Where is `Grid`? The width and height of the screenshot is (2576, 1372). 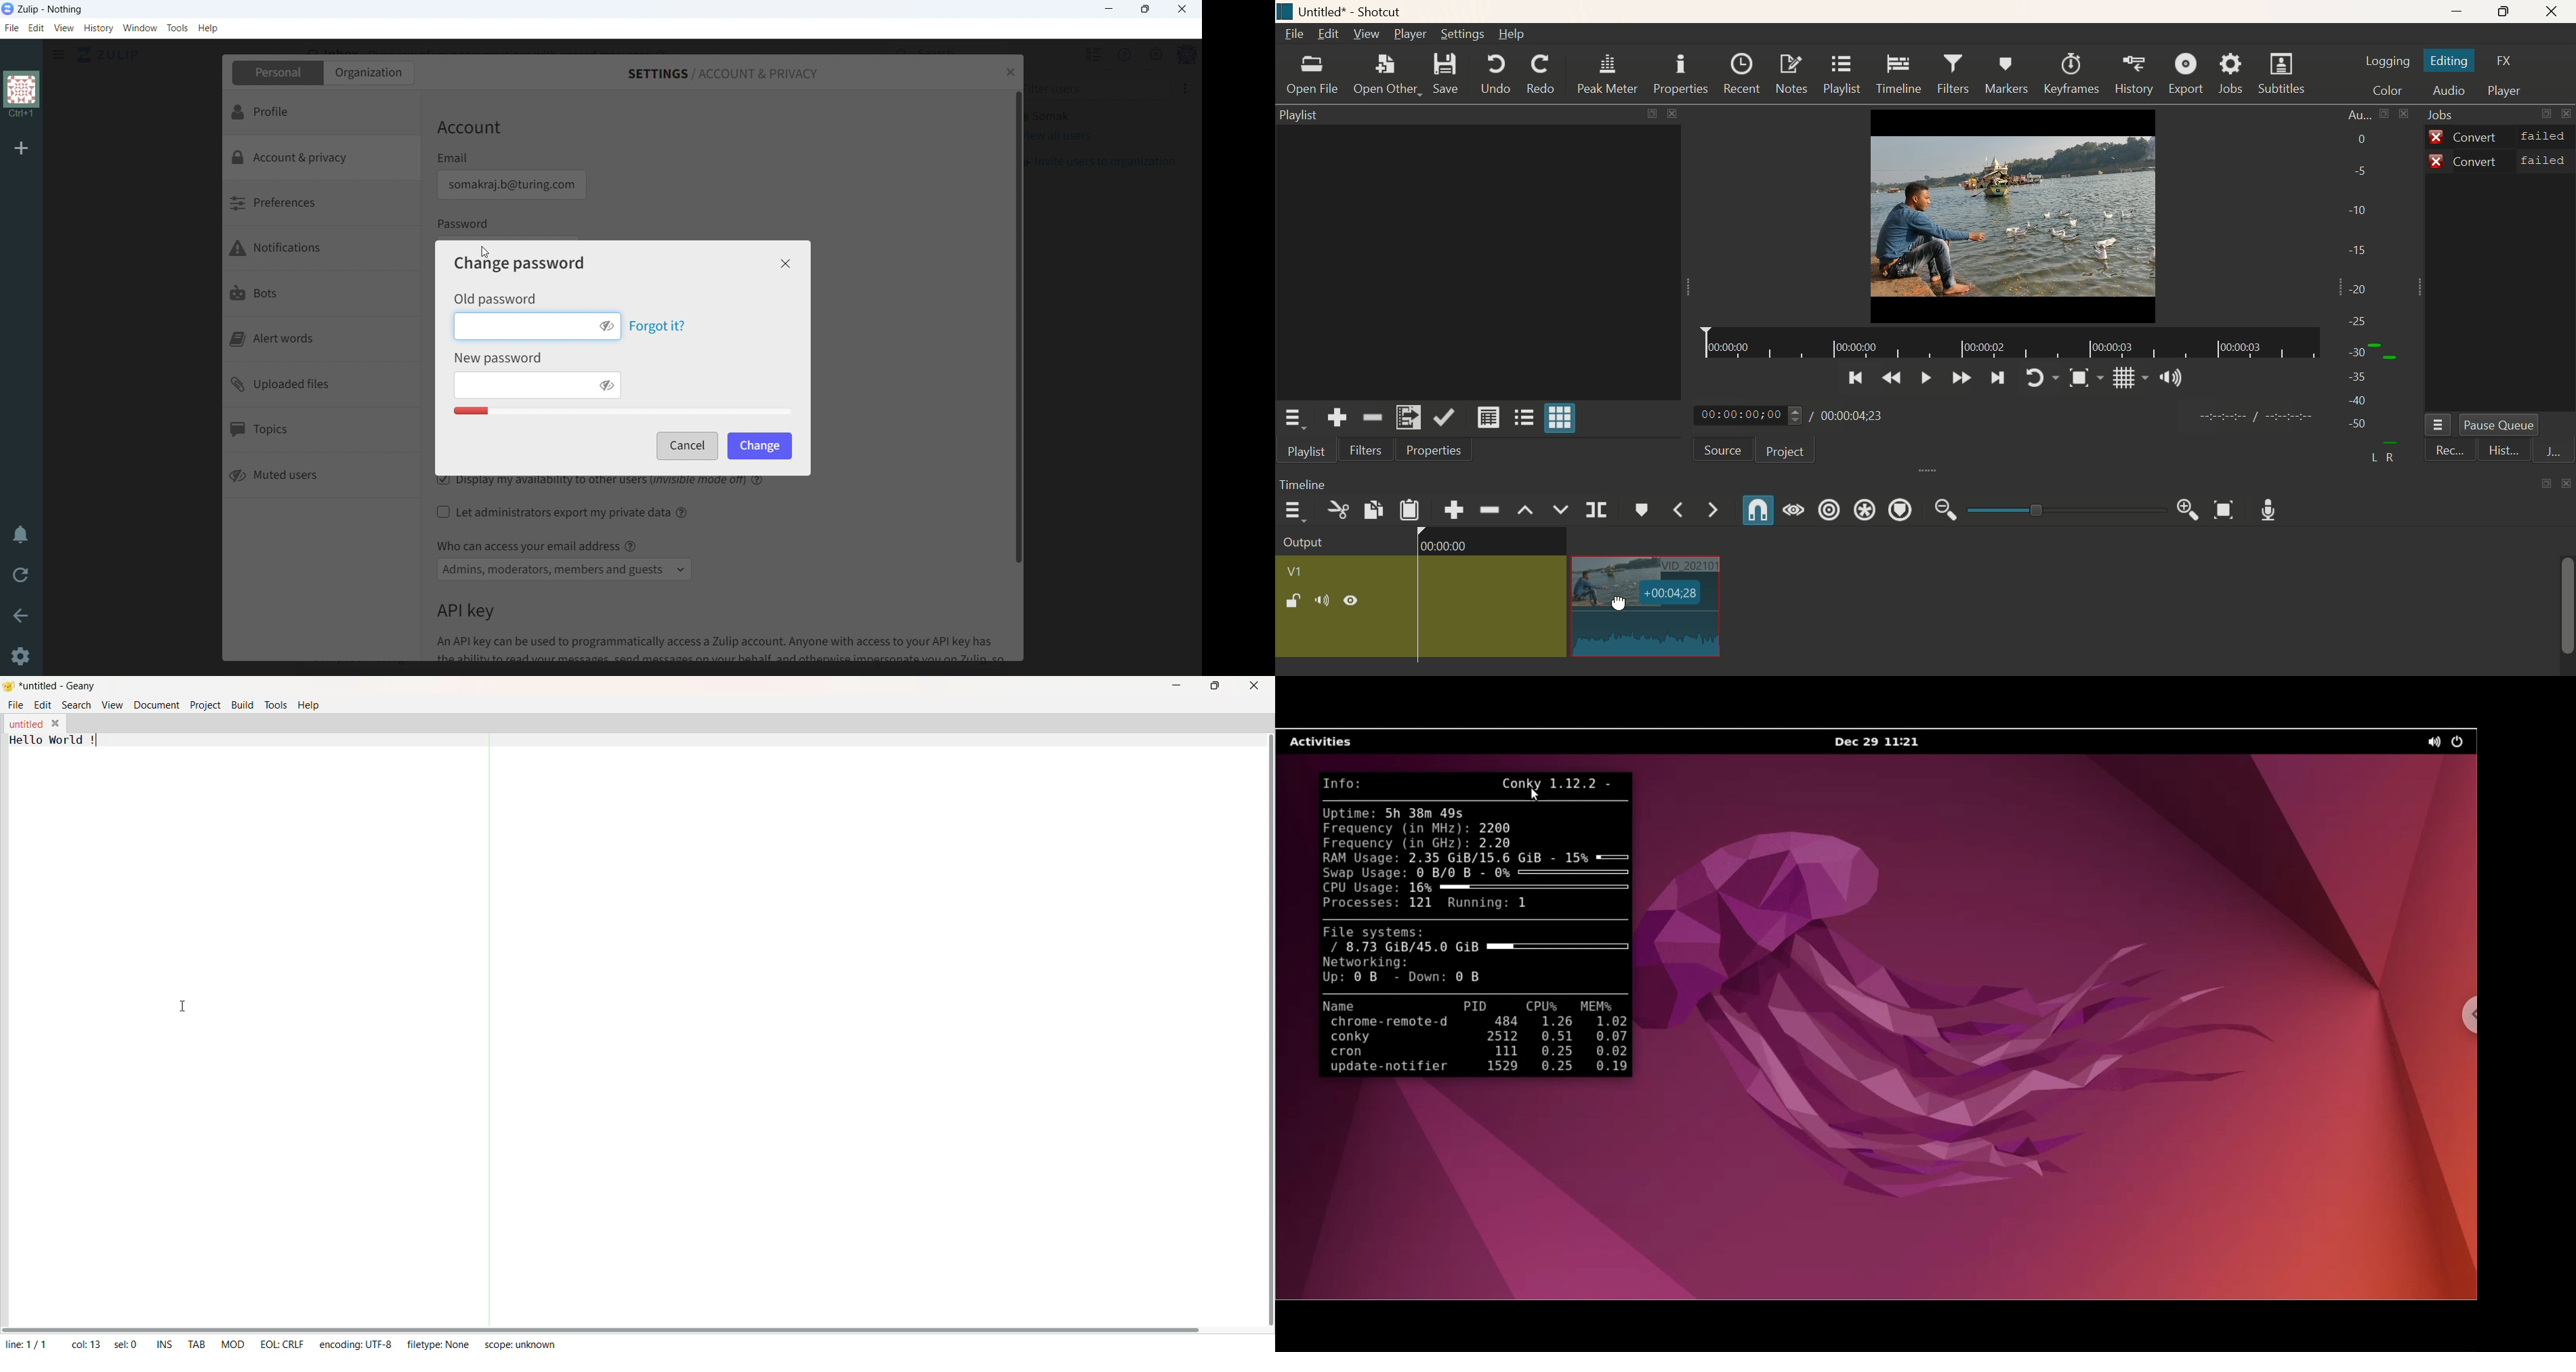 Grid is located at coordinates (2123, 380).